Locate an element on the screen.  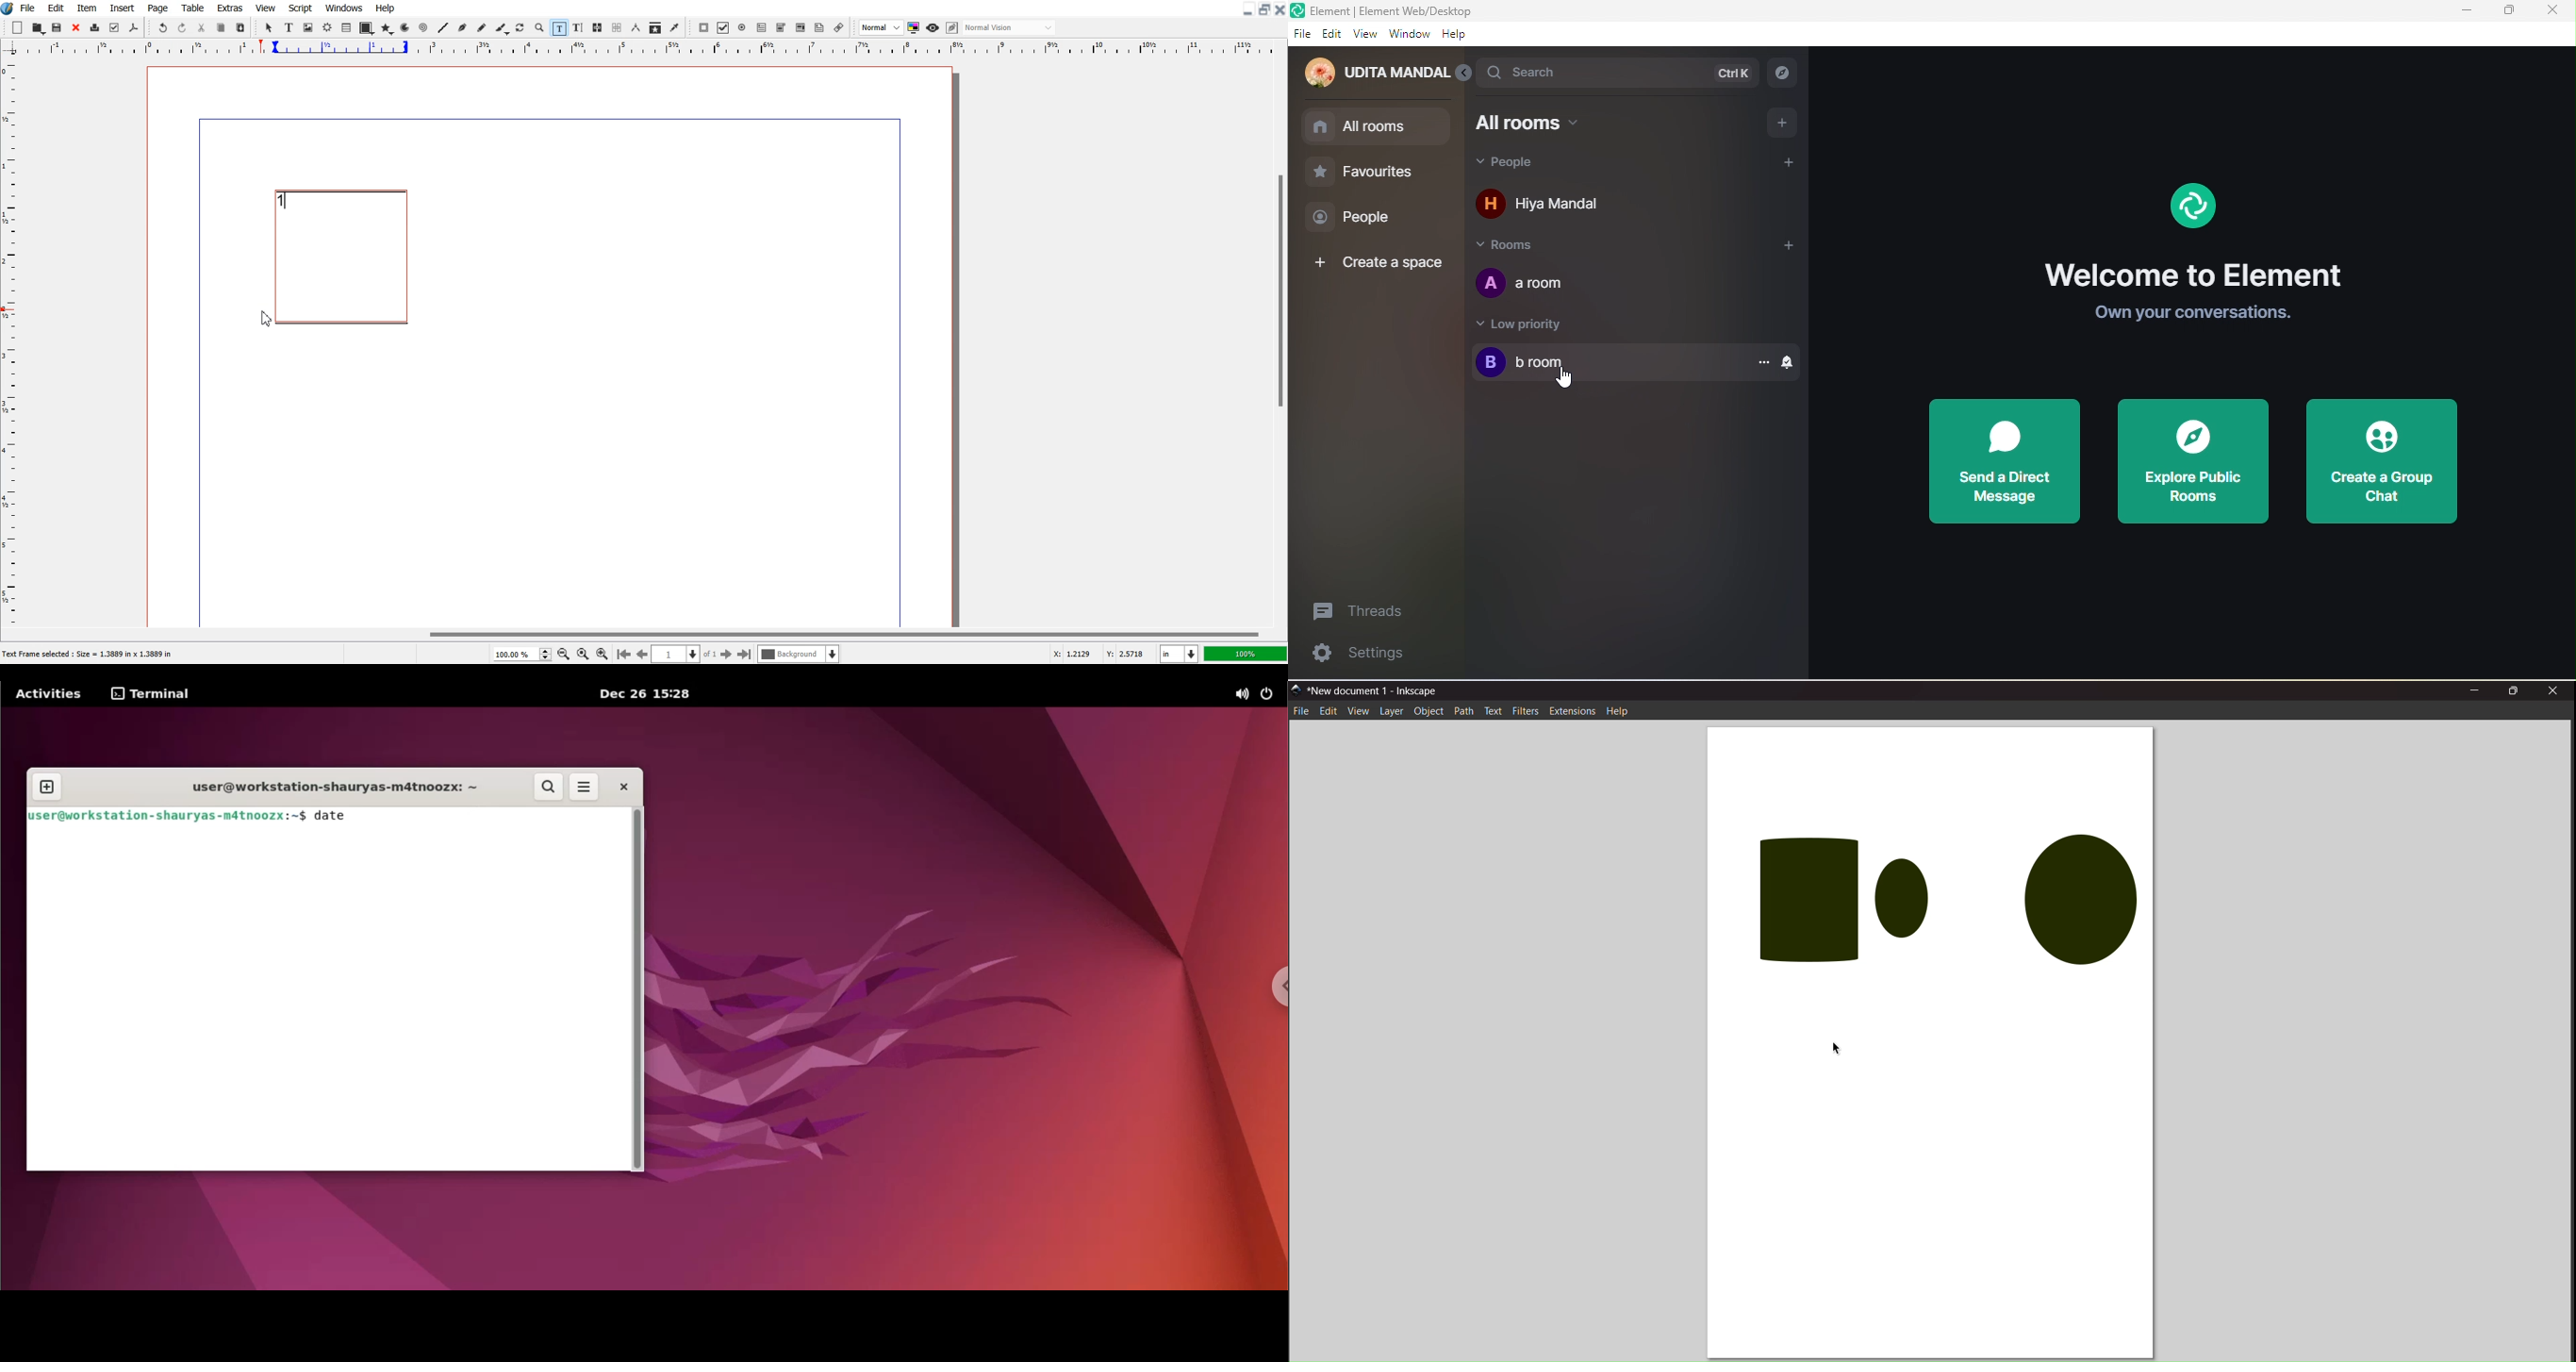
Arc is located at coordinates (406, 28).